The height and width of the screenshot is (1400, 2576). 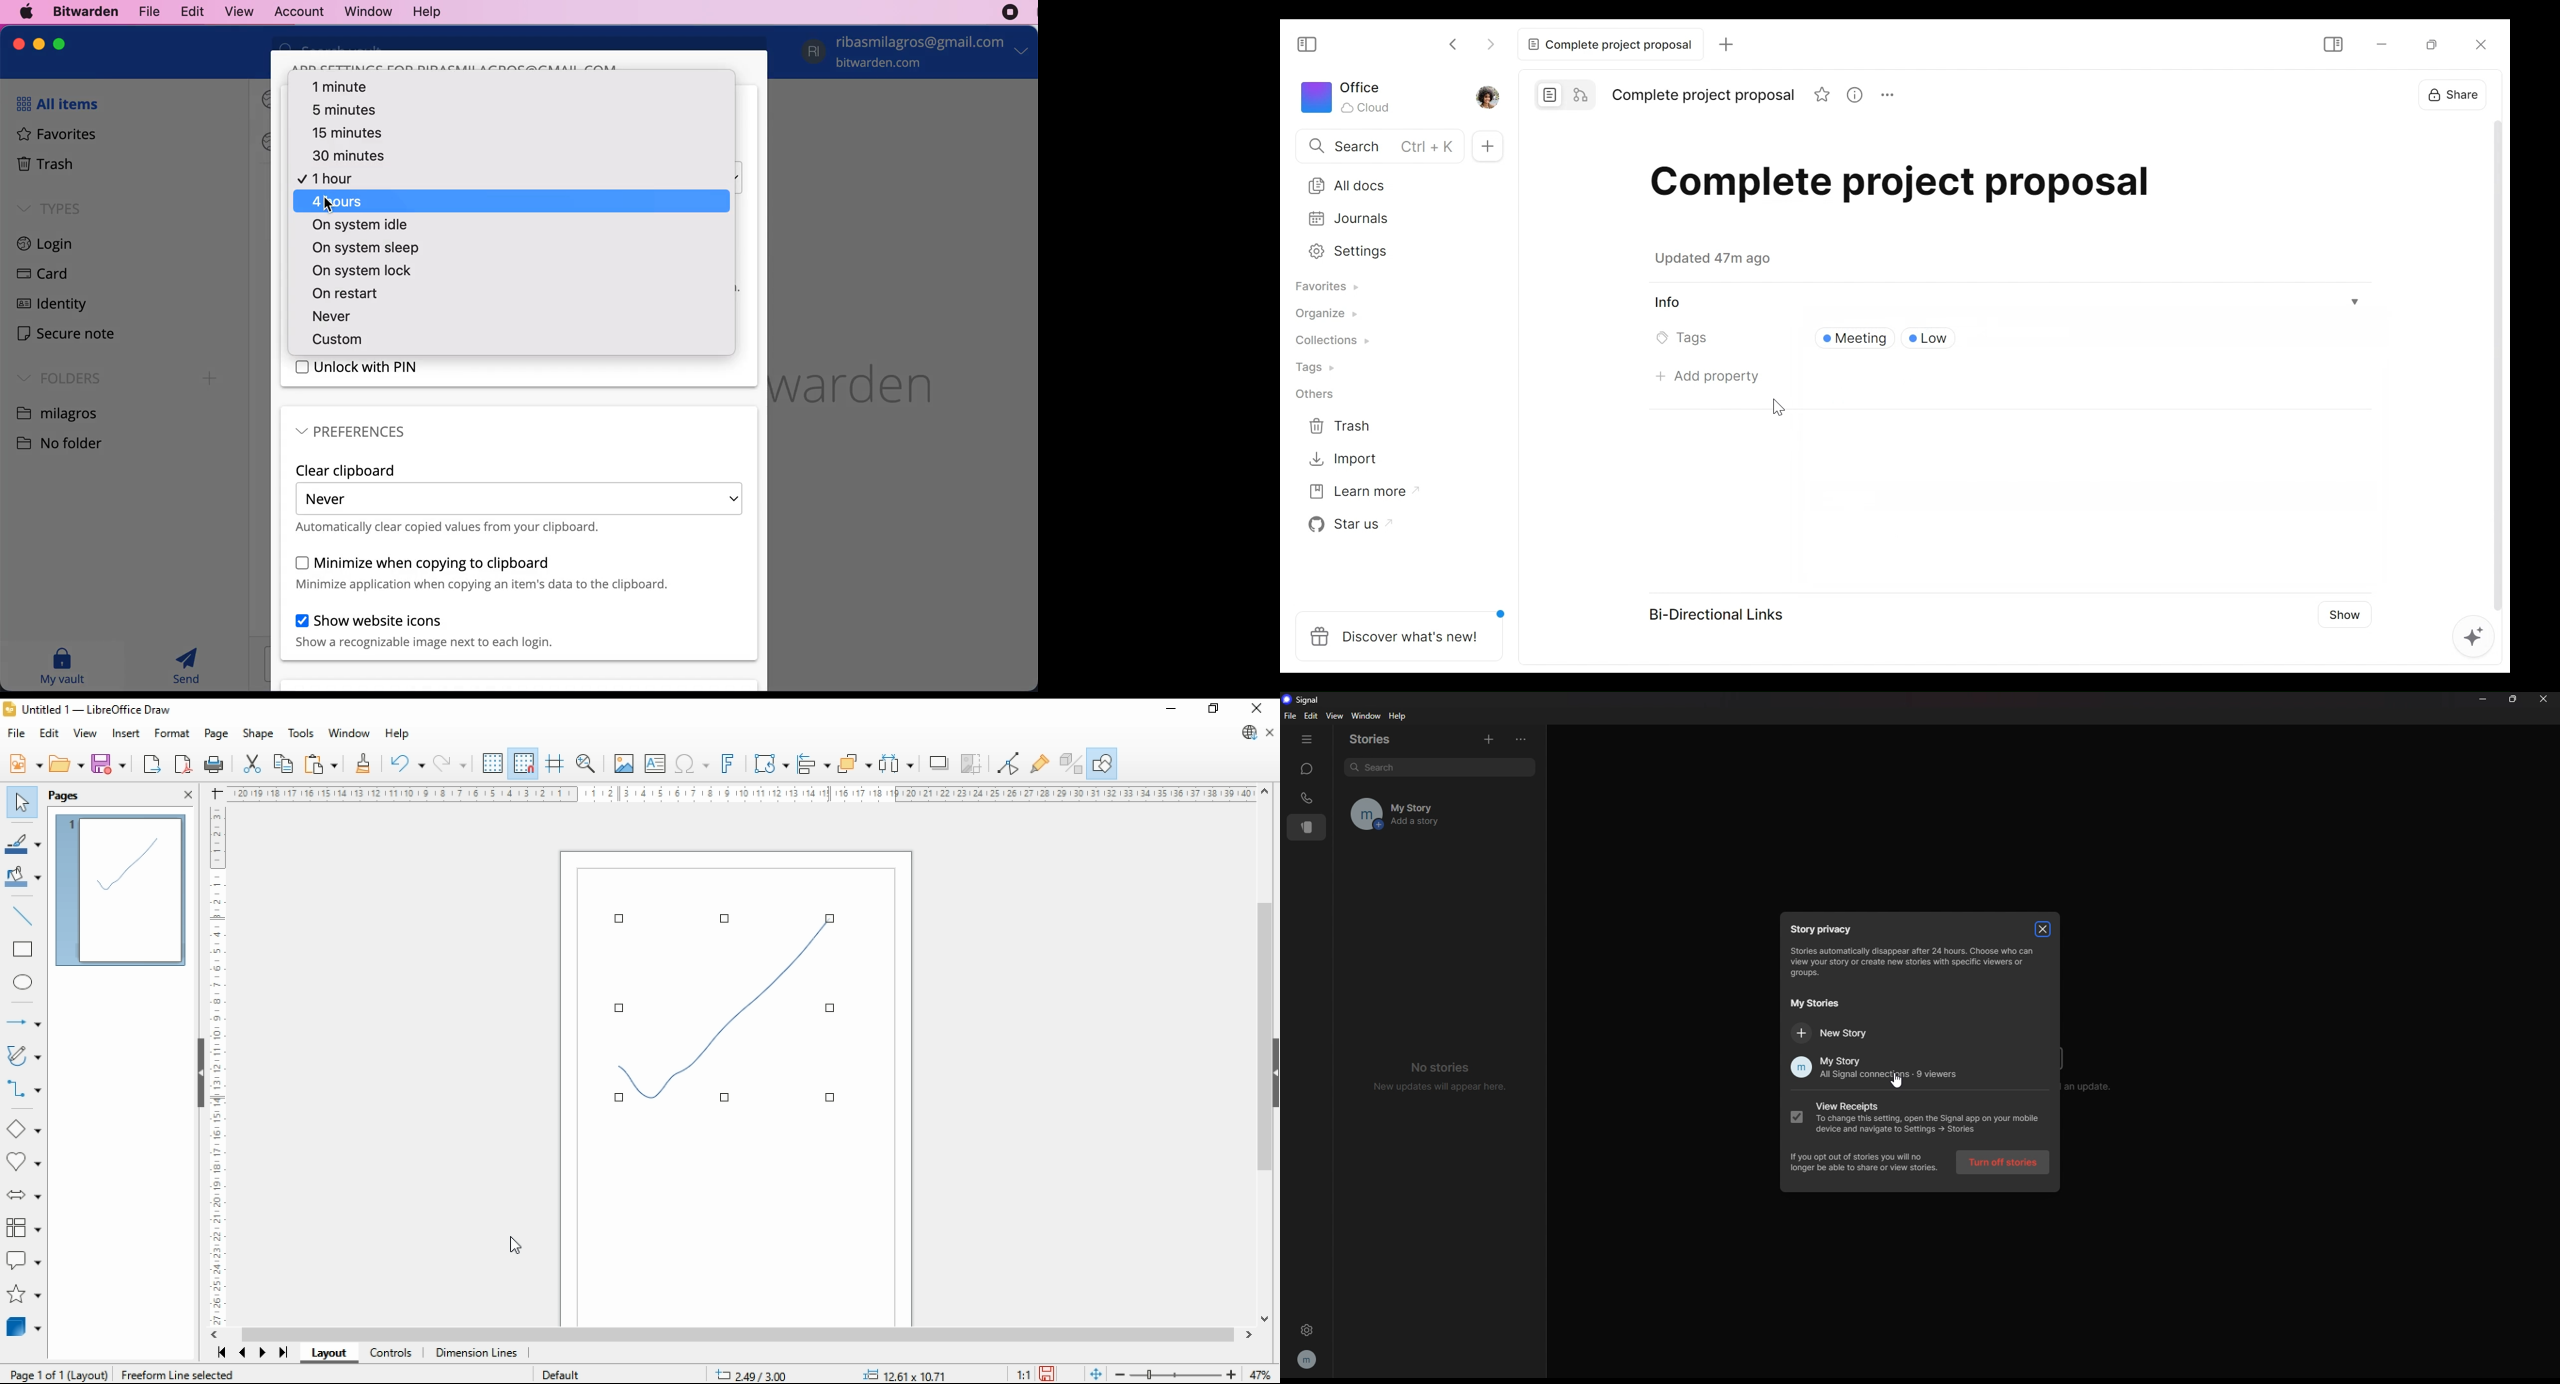 I want to click on dimension lines, so click(x=476, y=1353).